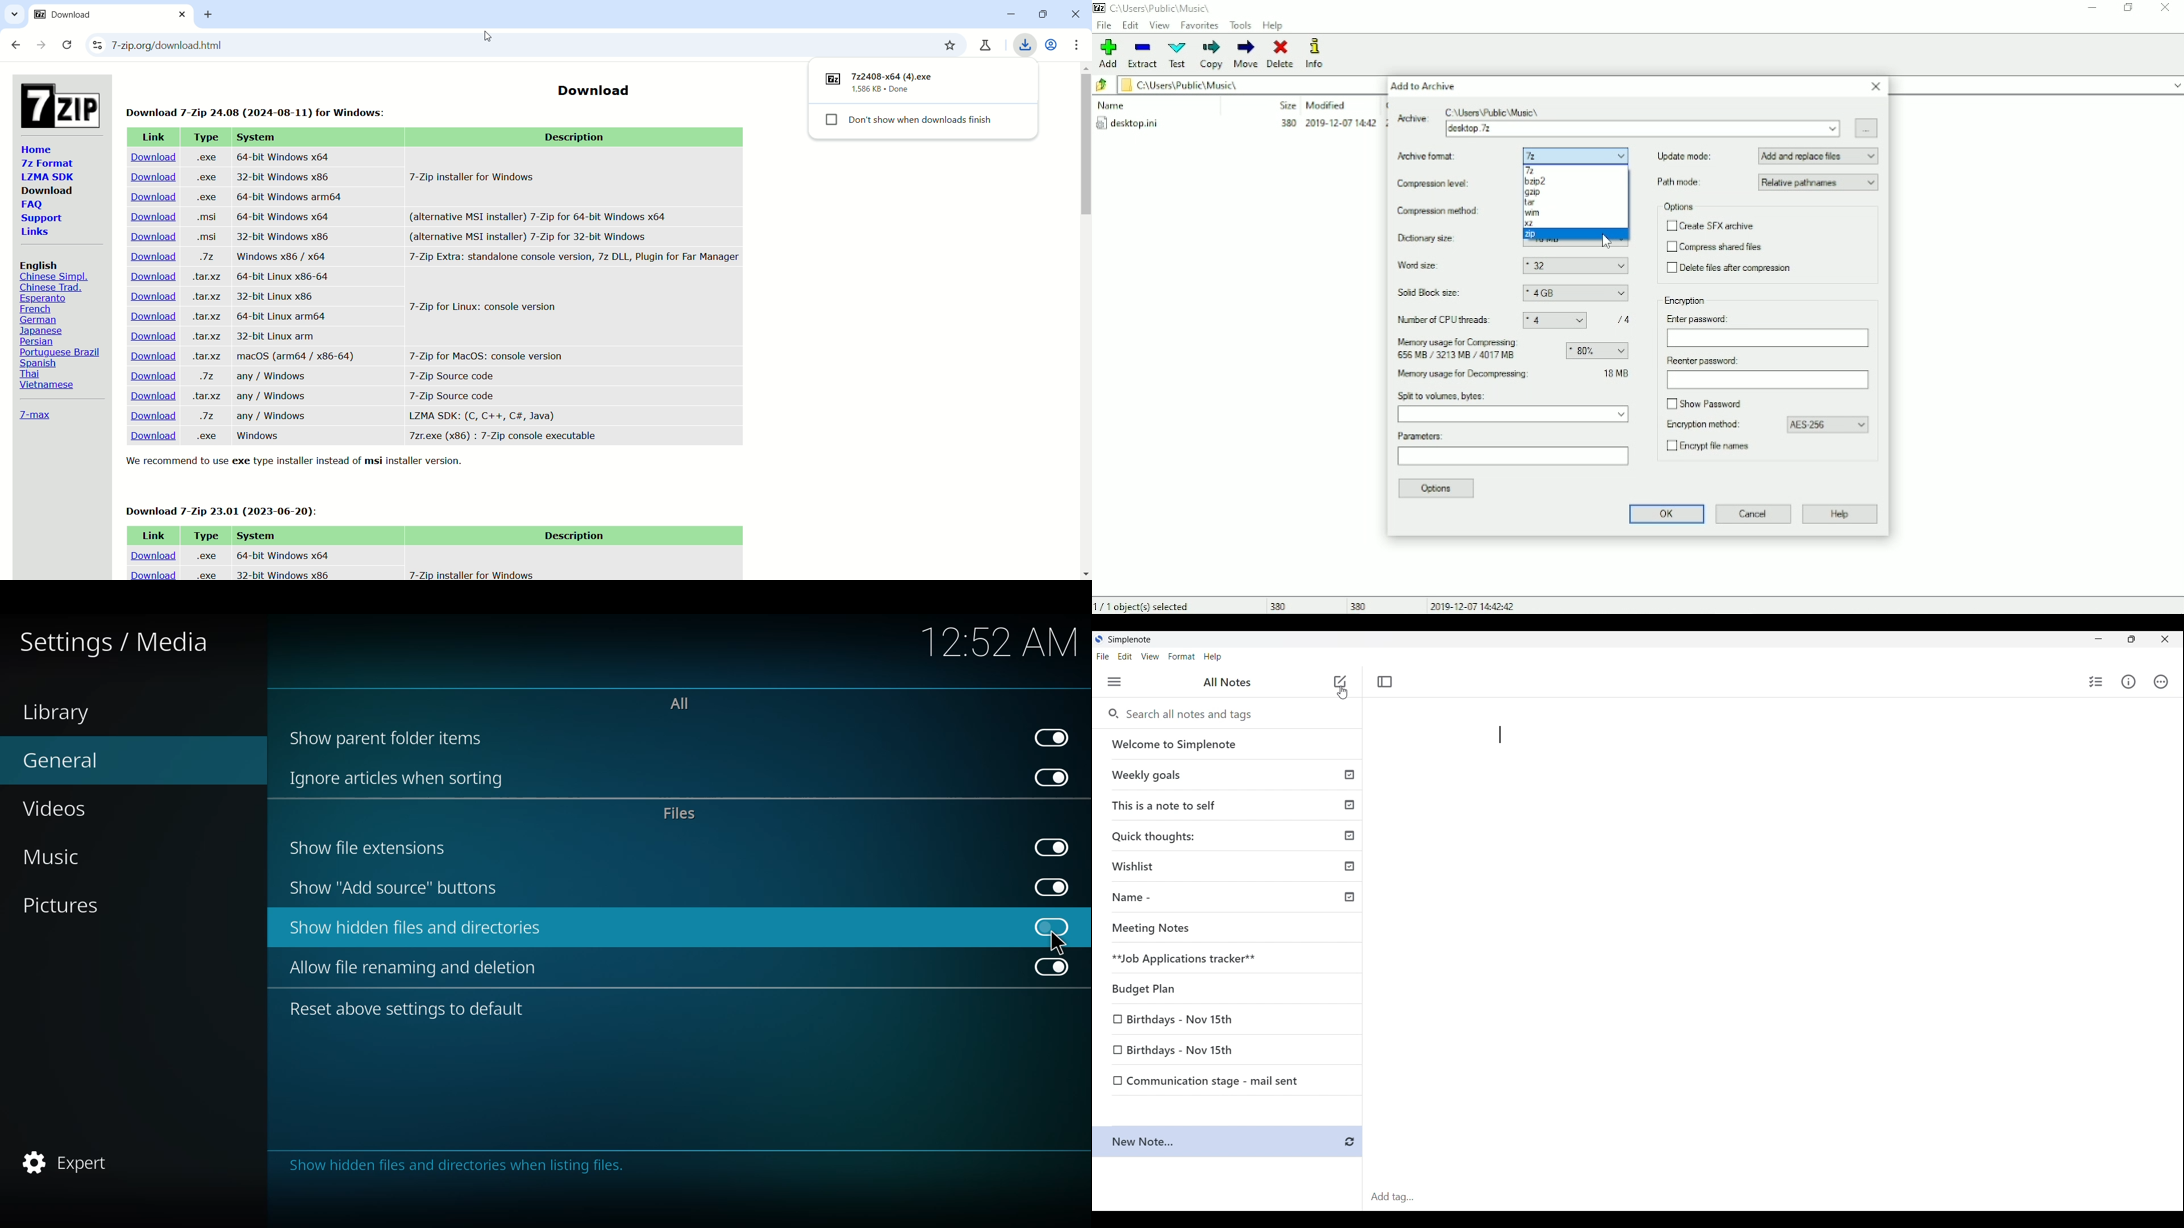 This screenshot has width=2184, height=1232. What do you see at coordinates (259, 109) in the screenshot?
I see `Download 7-Zip 24.08 (2024-08-11) for Windows:` at bounding box center [259, 109].